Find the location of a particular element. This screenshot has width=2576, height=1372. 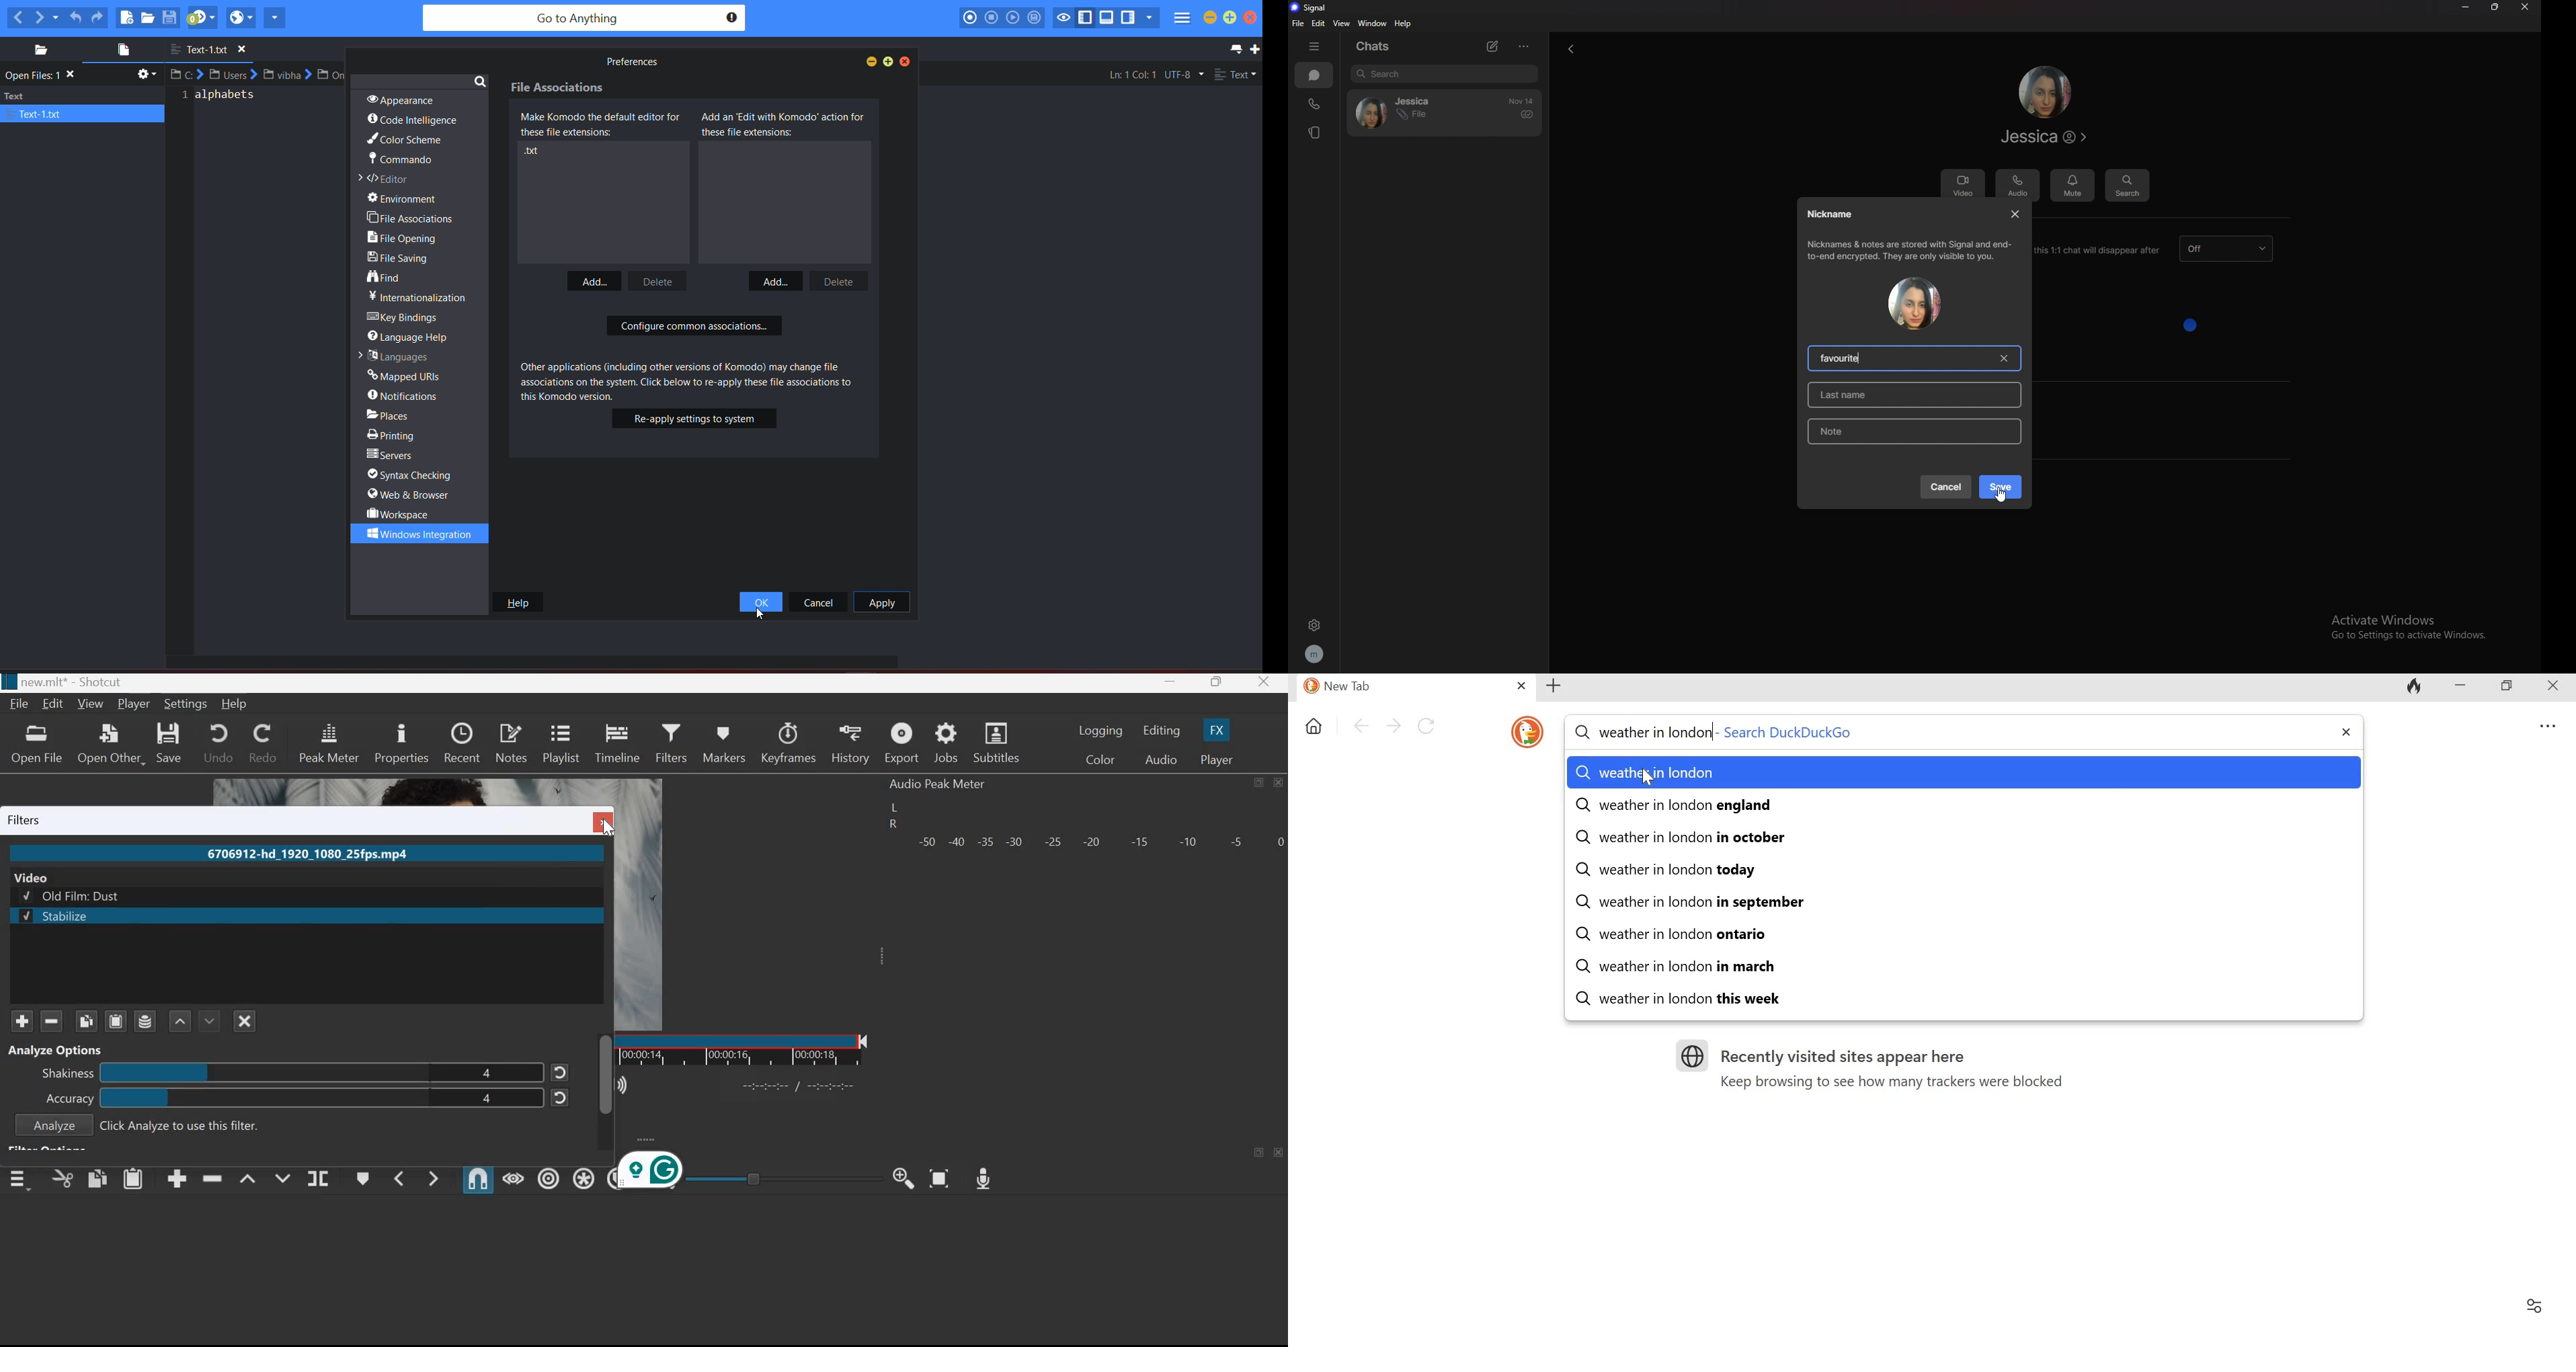

help is located at coordinates (517, 602).